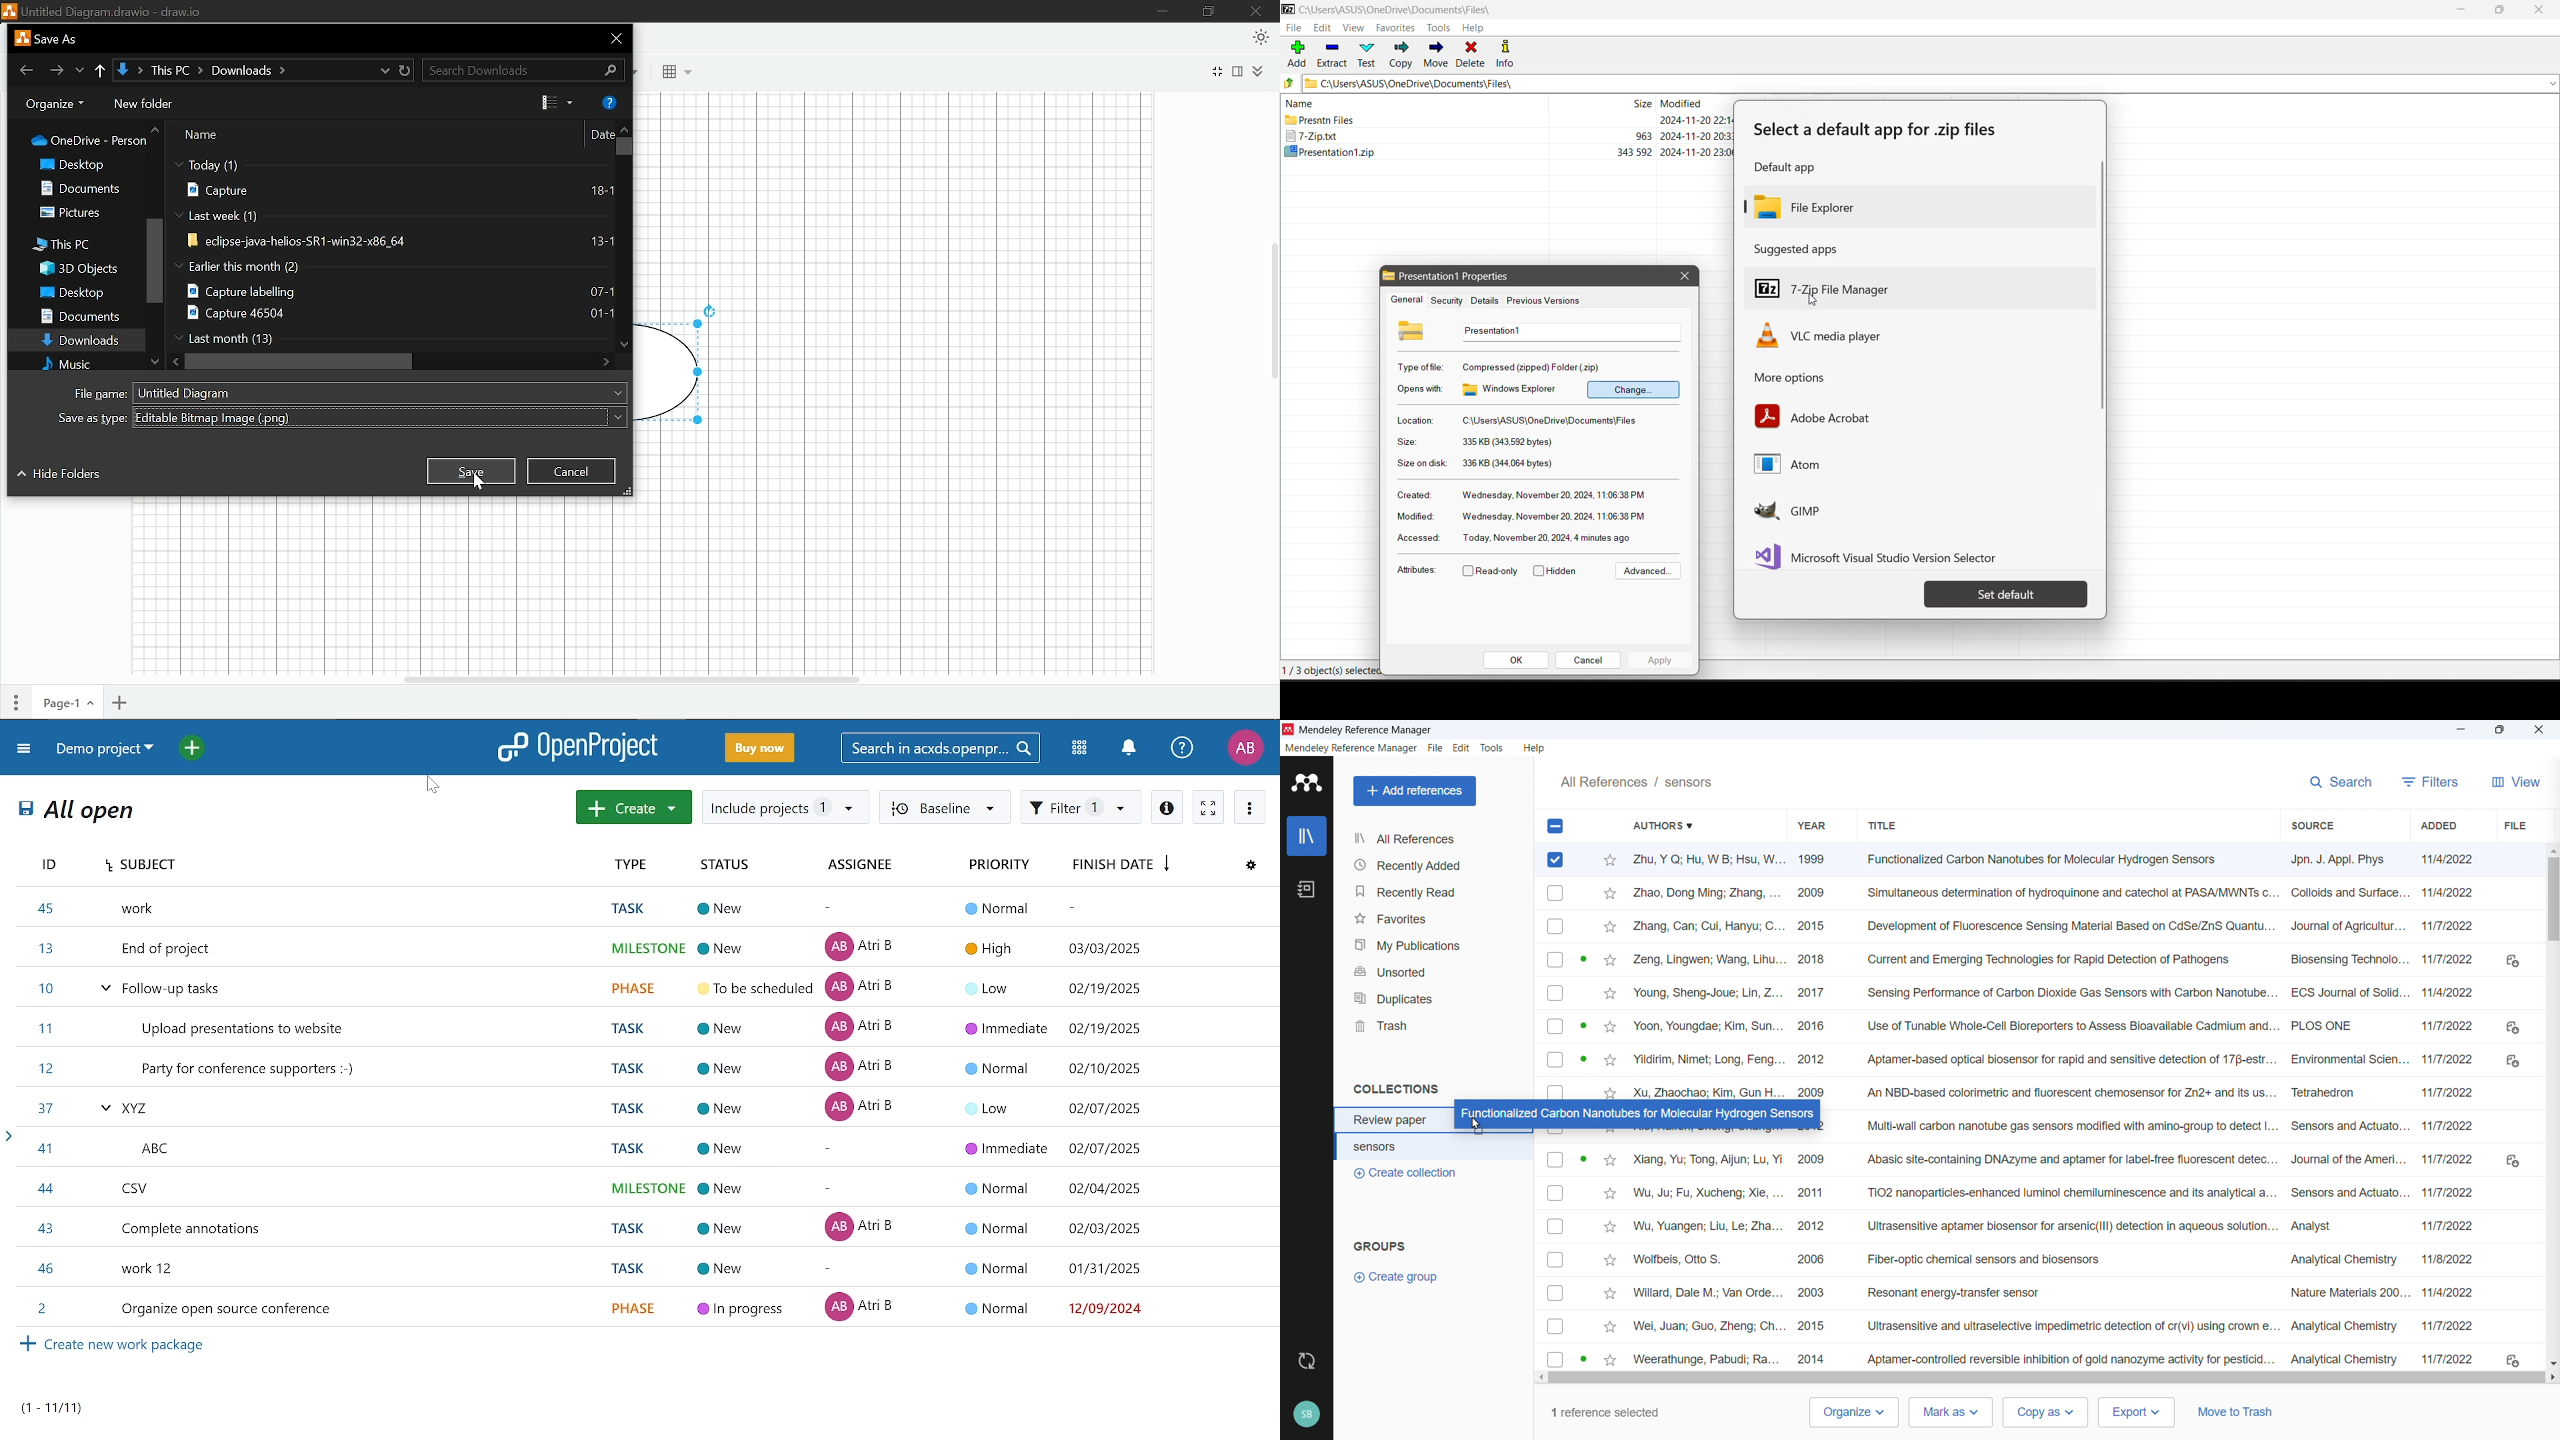  I want to click on All references , so click(1410, 839).